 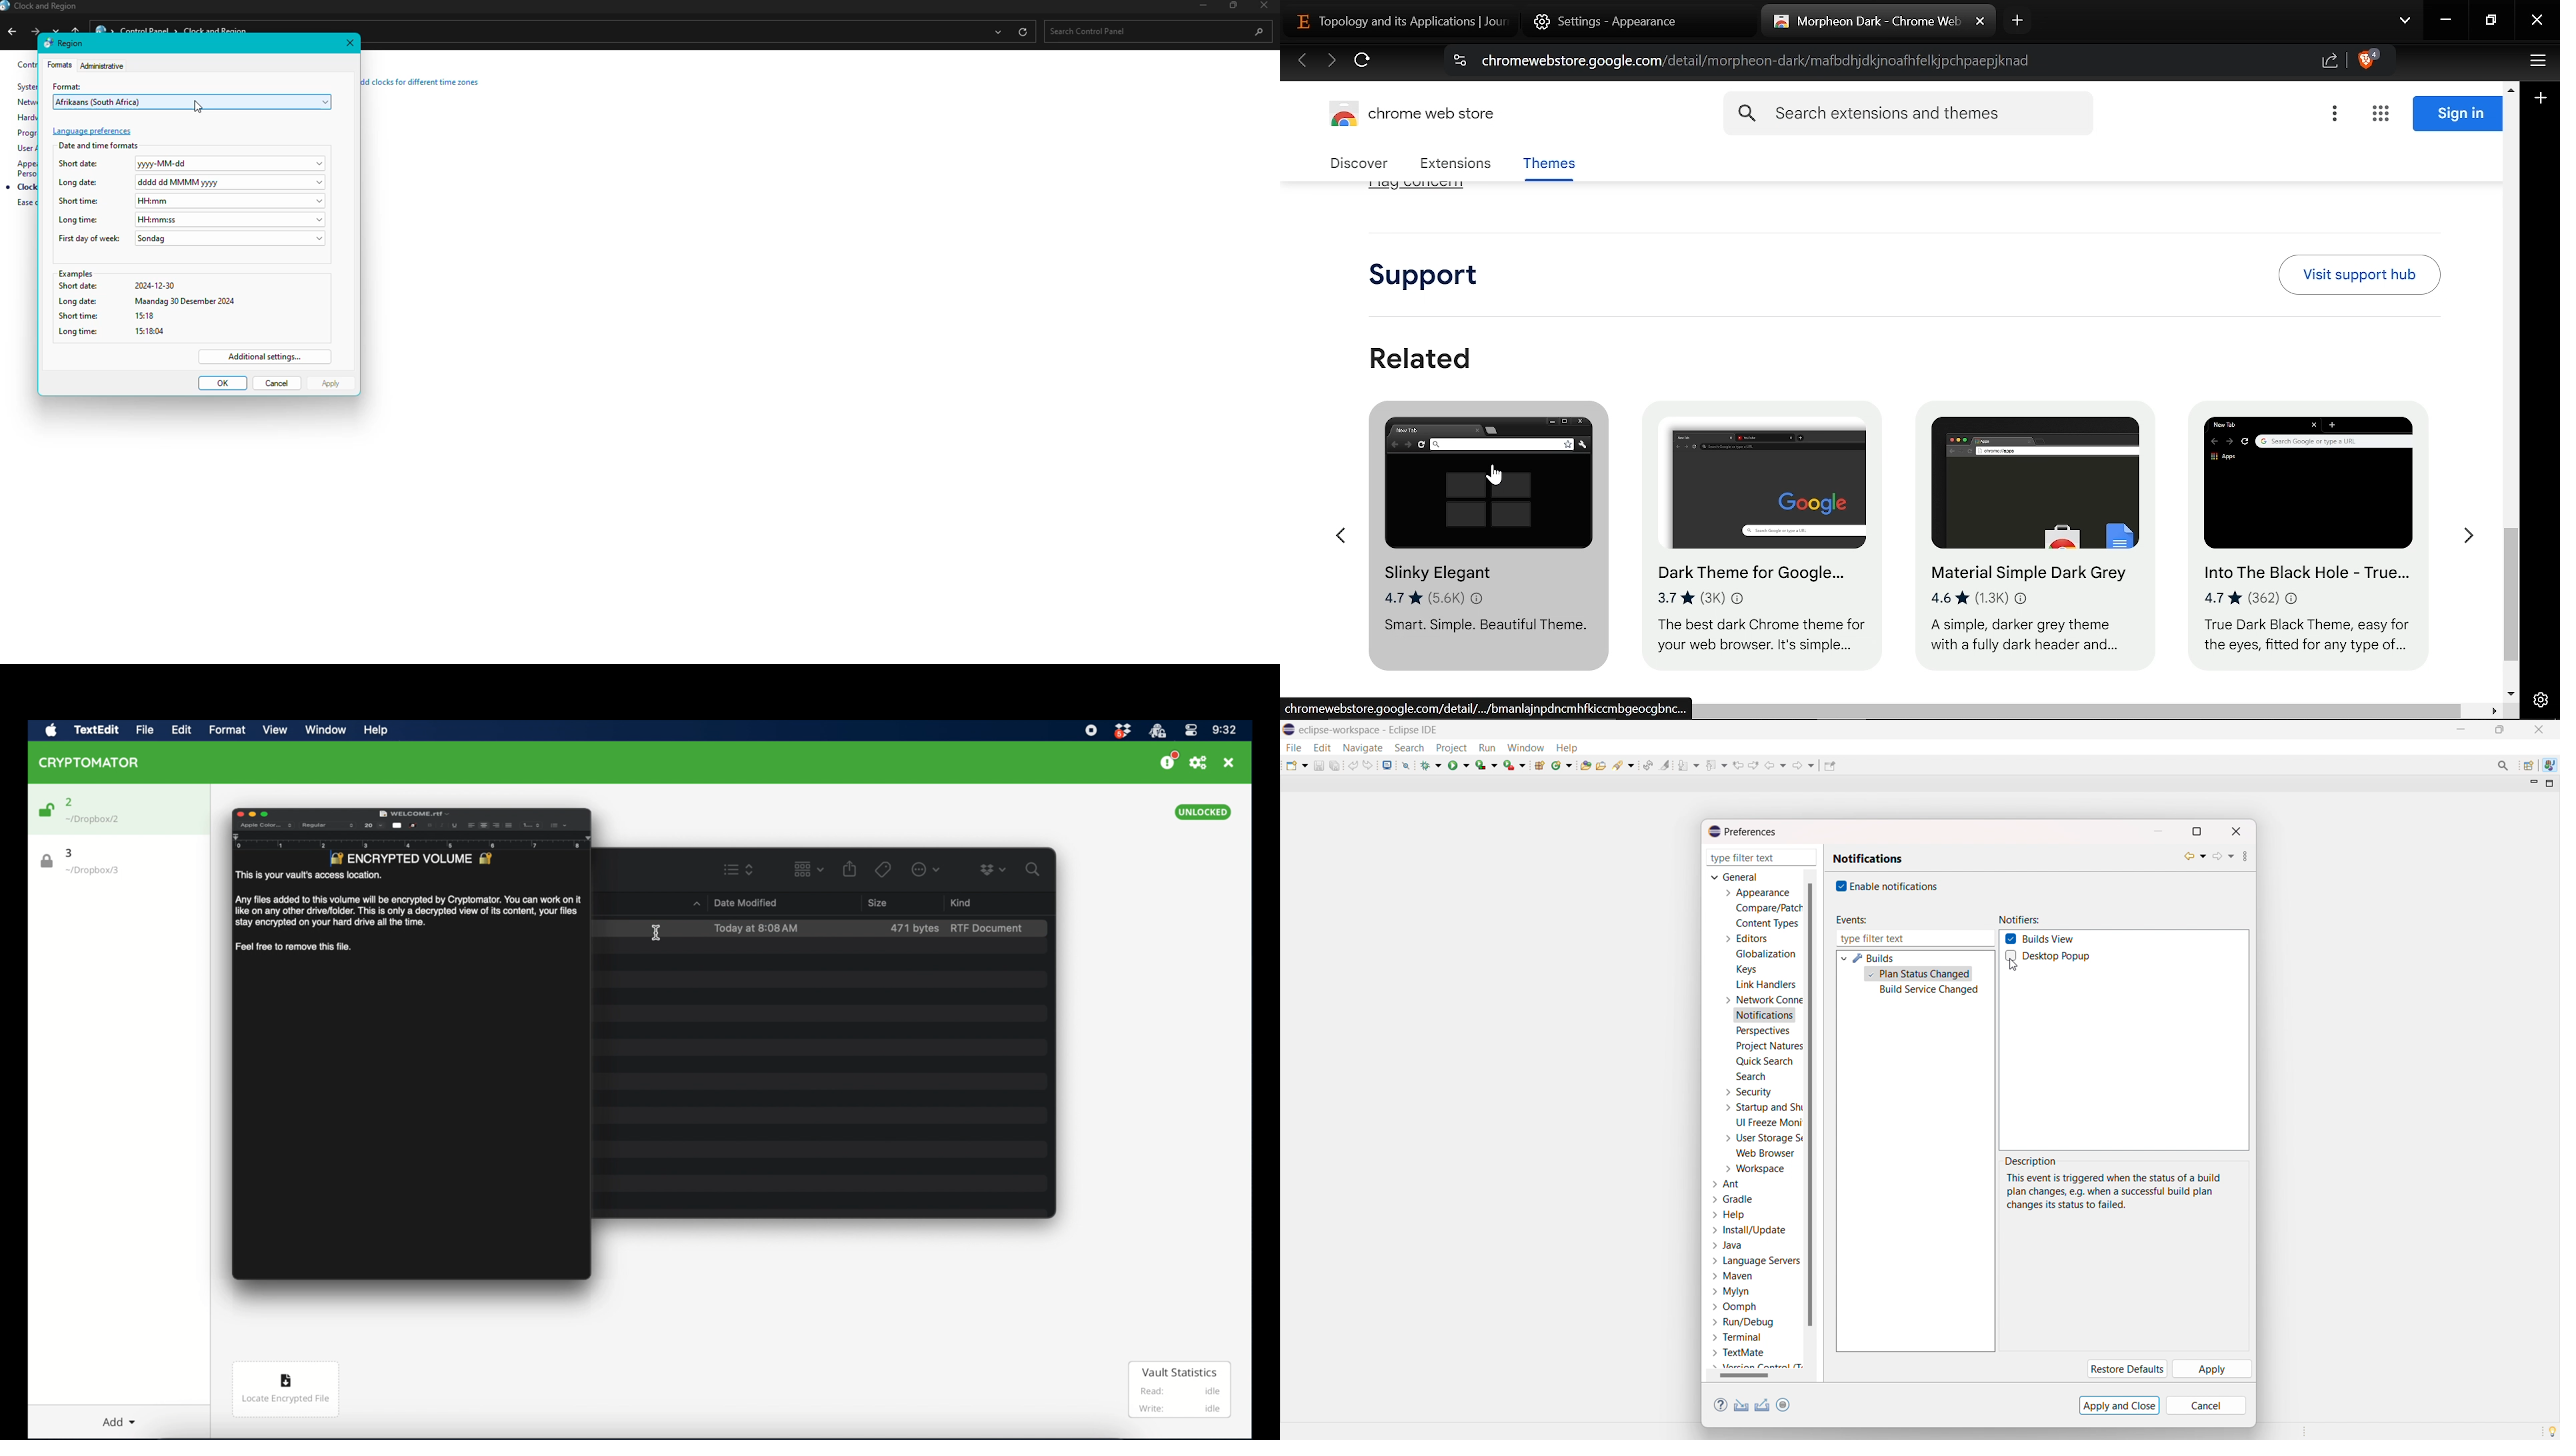 What do you see at coordinates (186, 331) in the screenshot?
I see `long time` at bounding box center [186, 331].